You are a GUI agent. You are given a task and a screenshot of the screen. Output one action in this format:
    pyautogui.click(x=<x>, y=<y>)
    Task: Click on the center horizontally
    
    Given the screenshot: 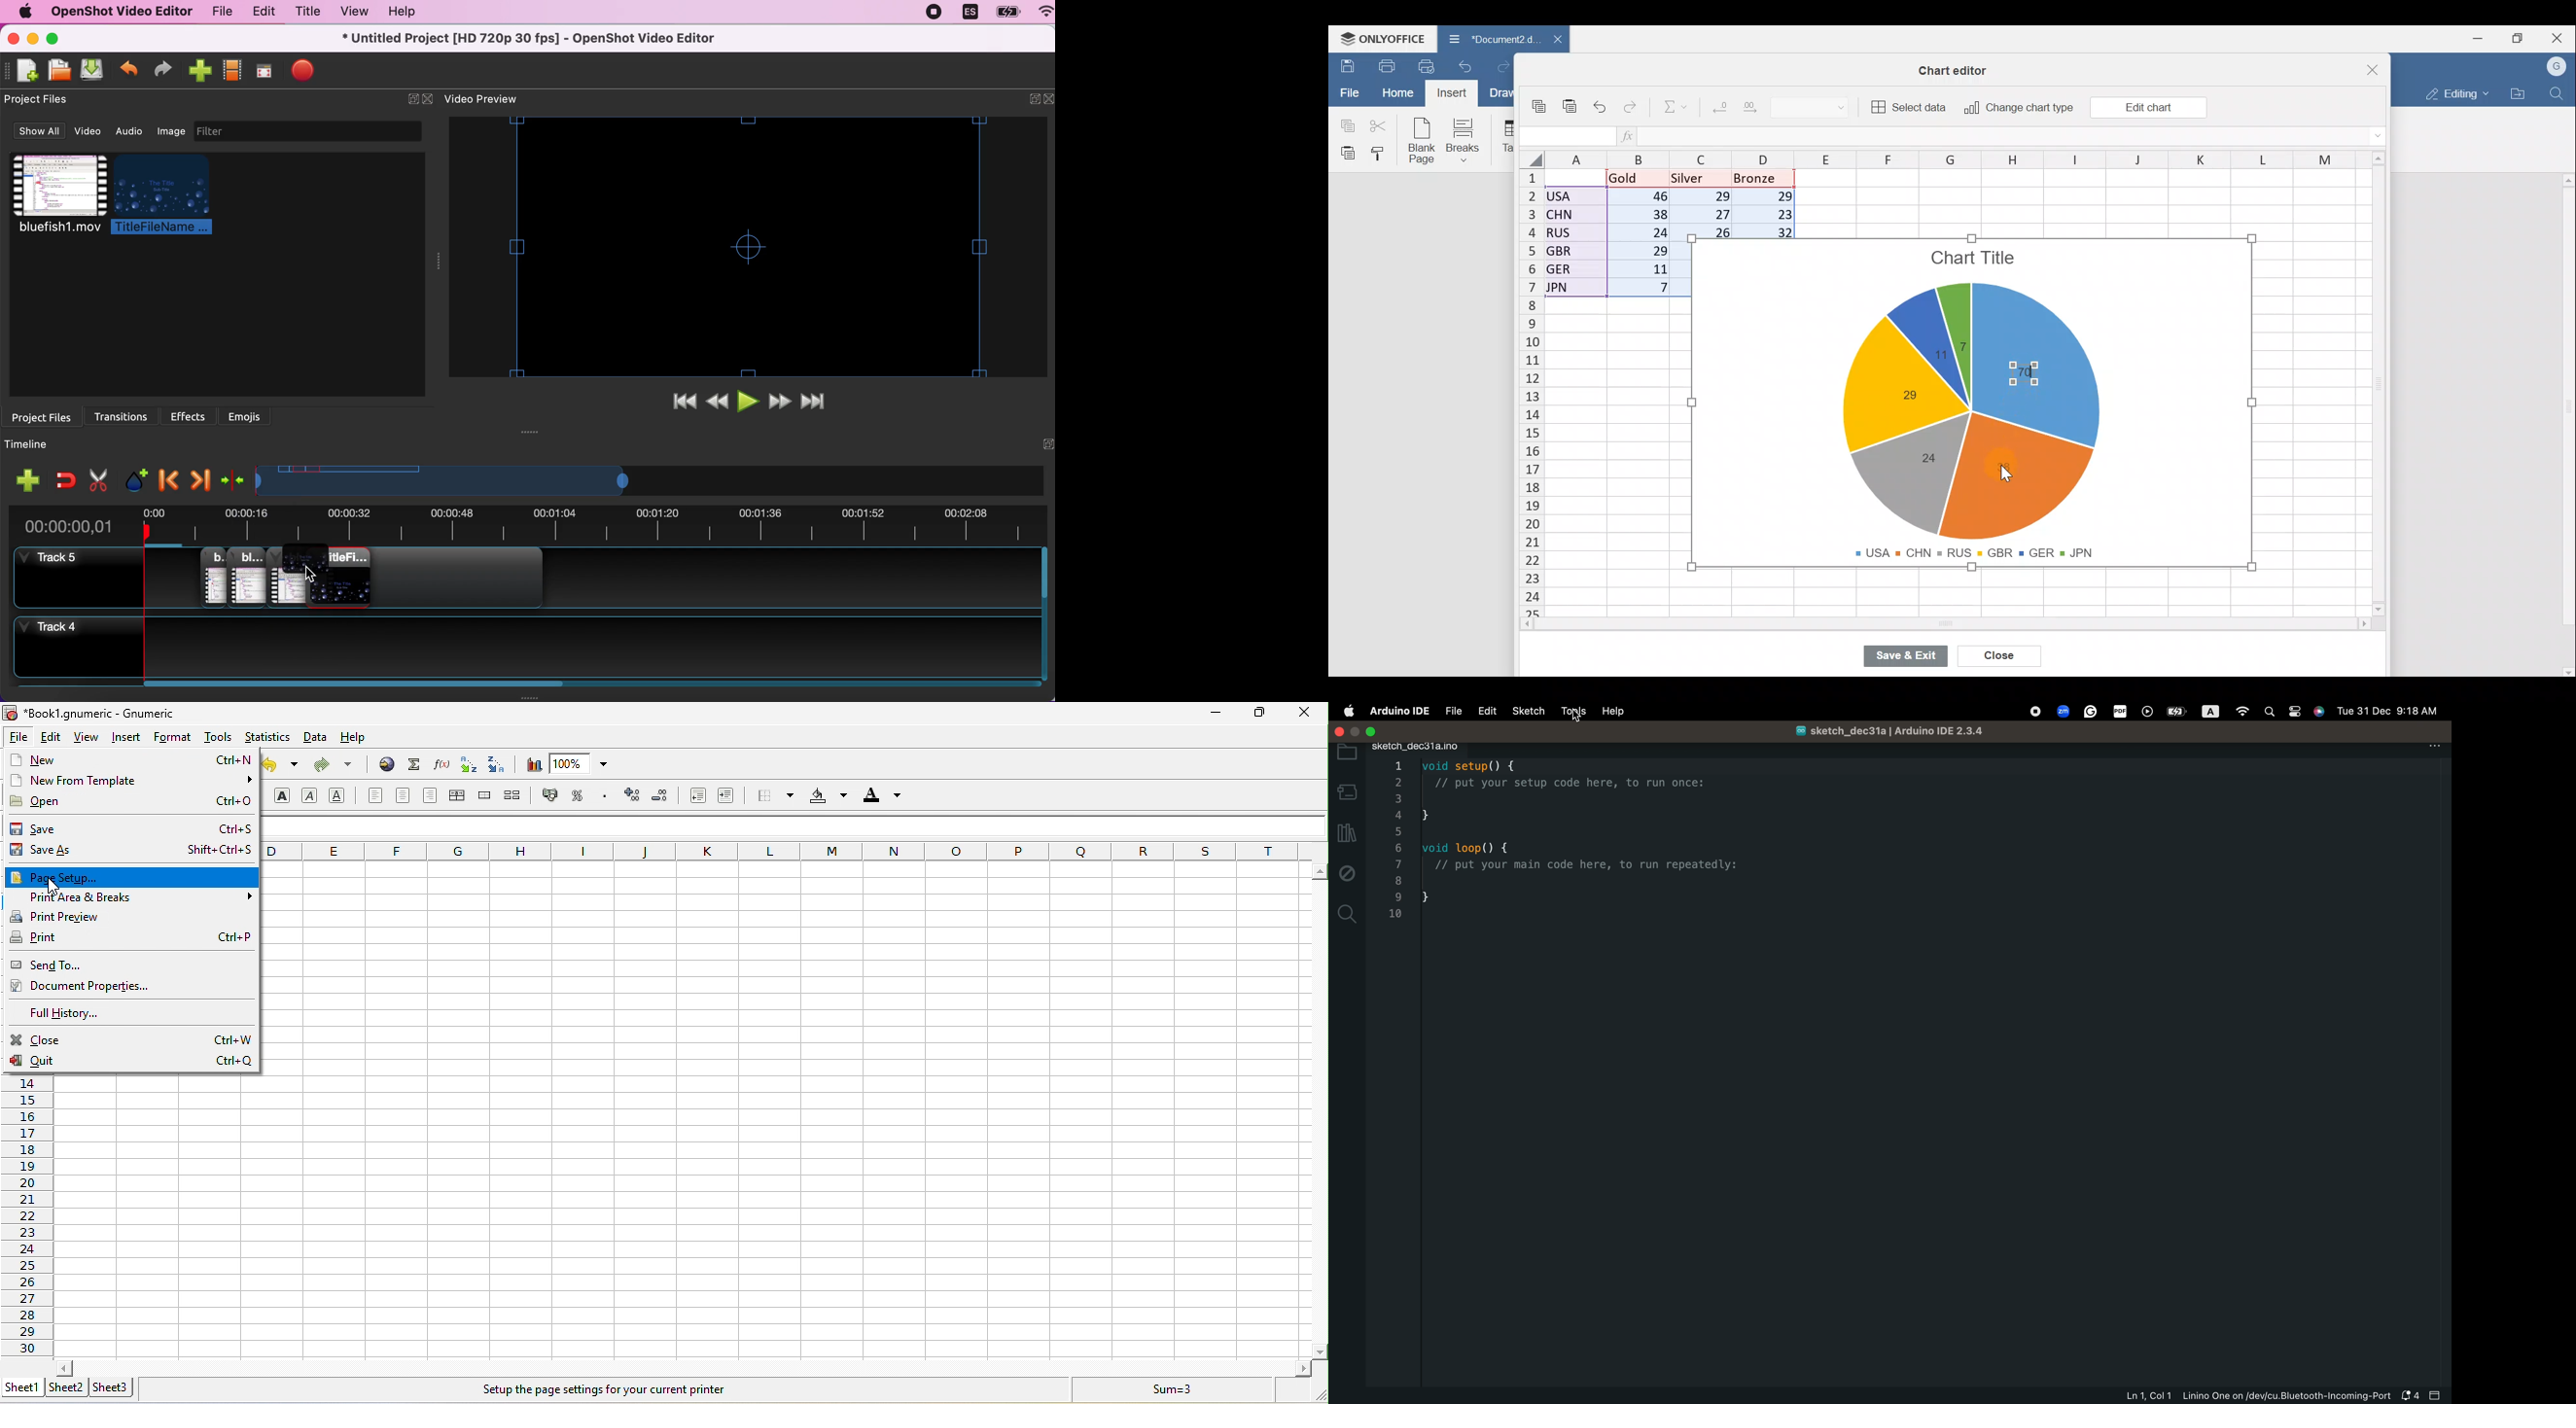 What is the action you would take?
    pyautogui.click(x=455, y=796)
    